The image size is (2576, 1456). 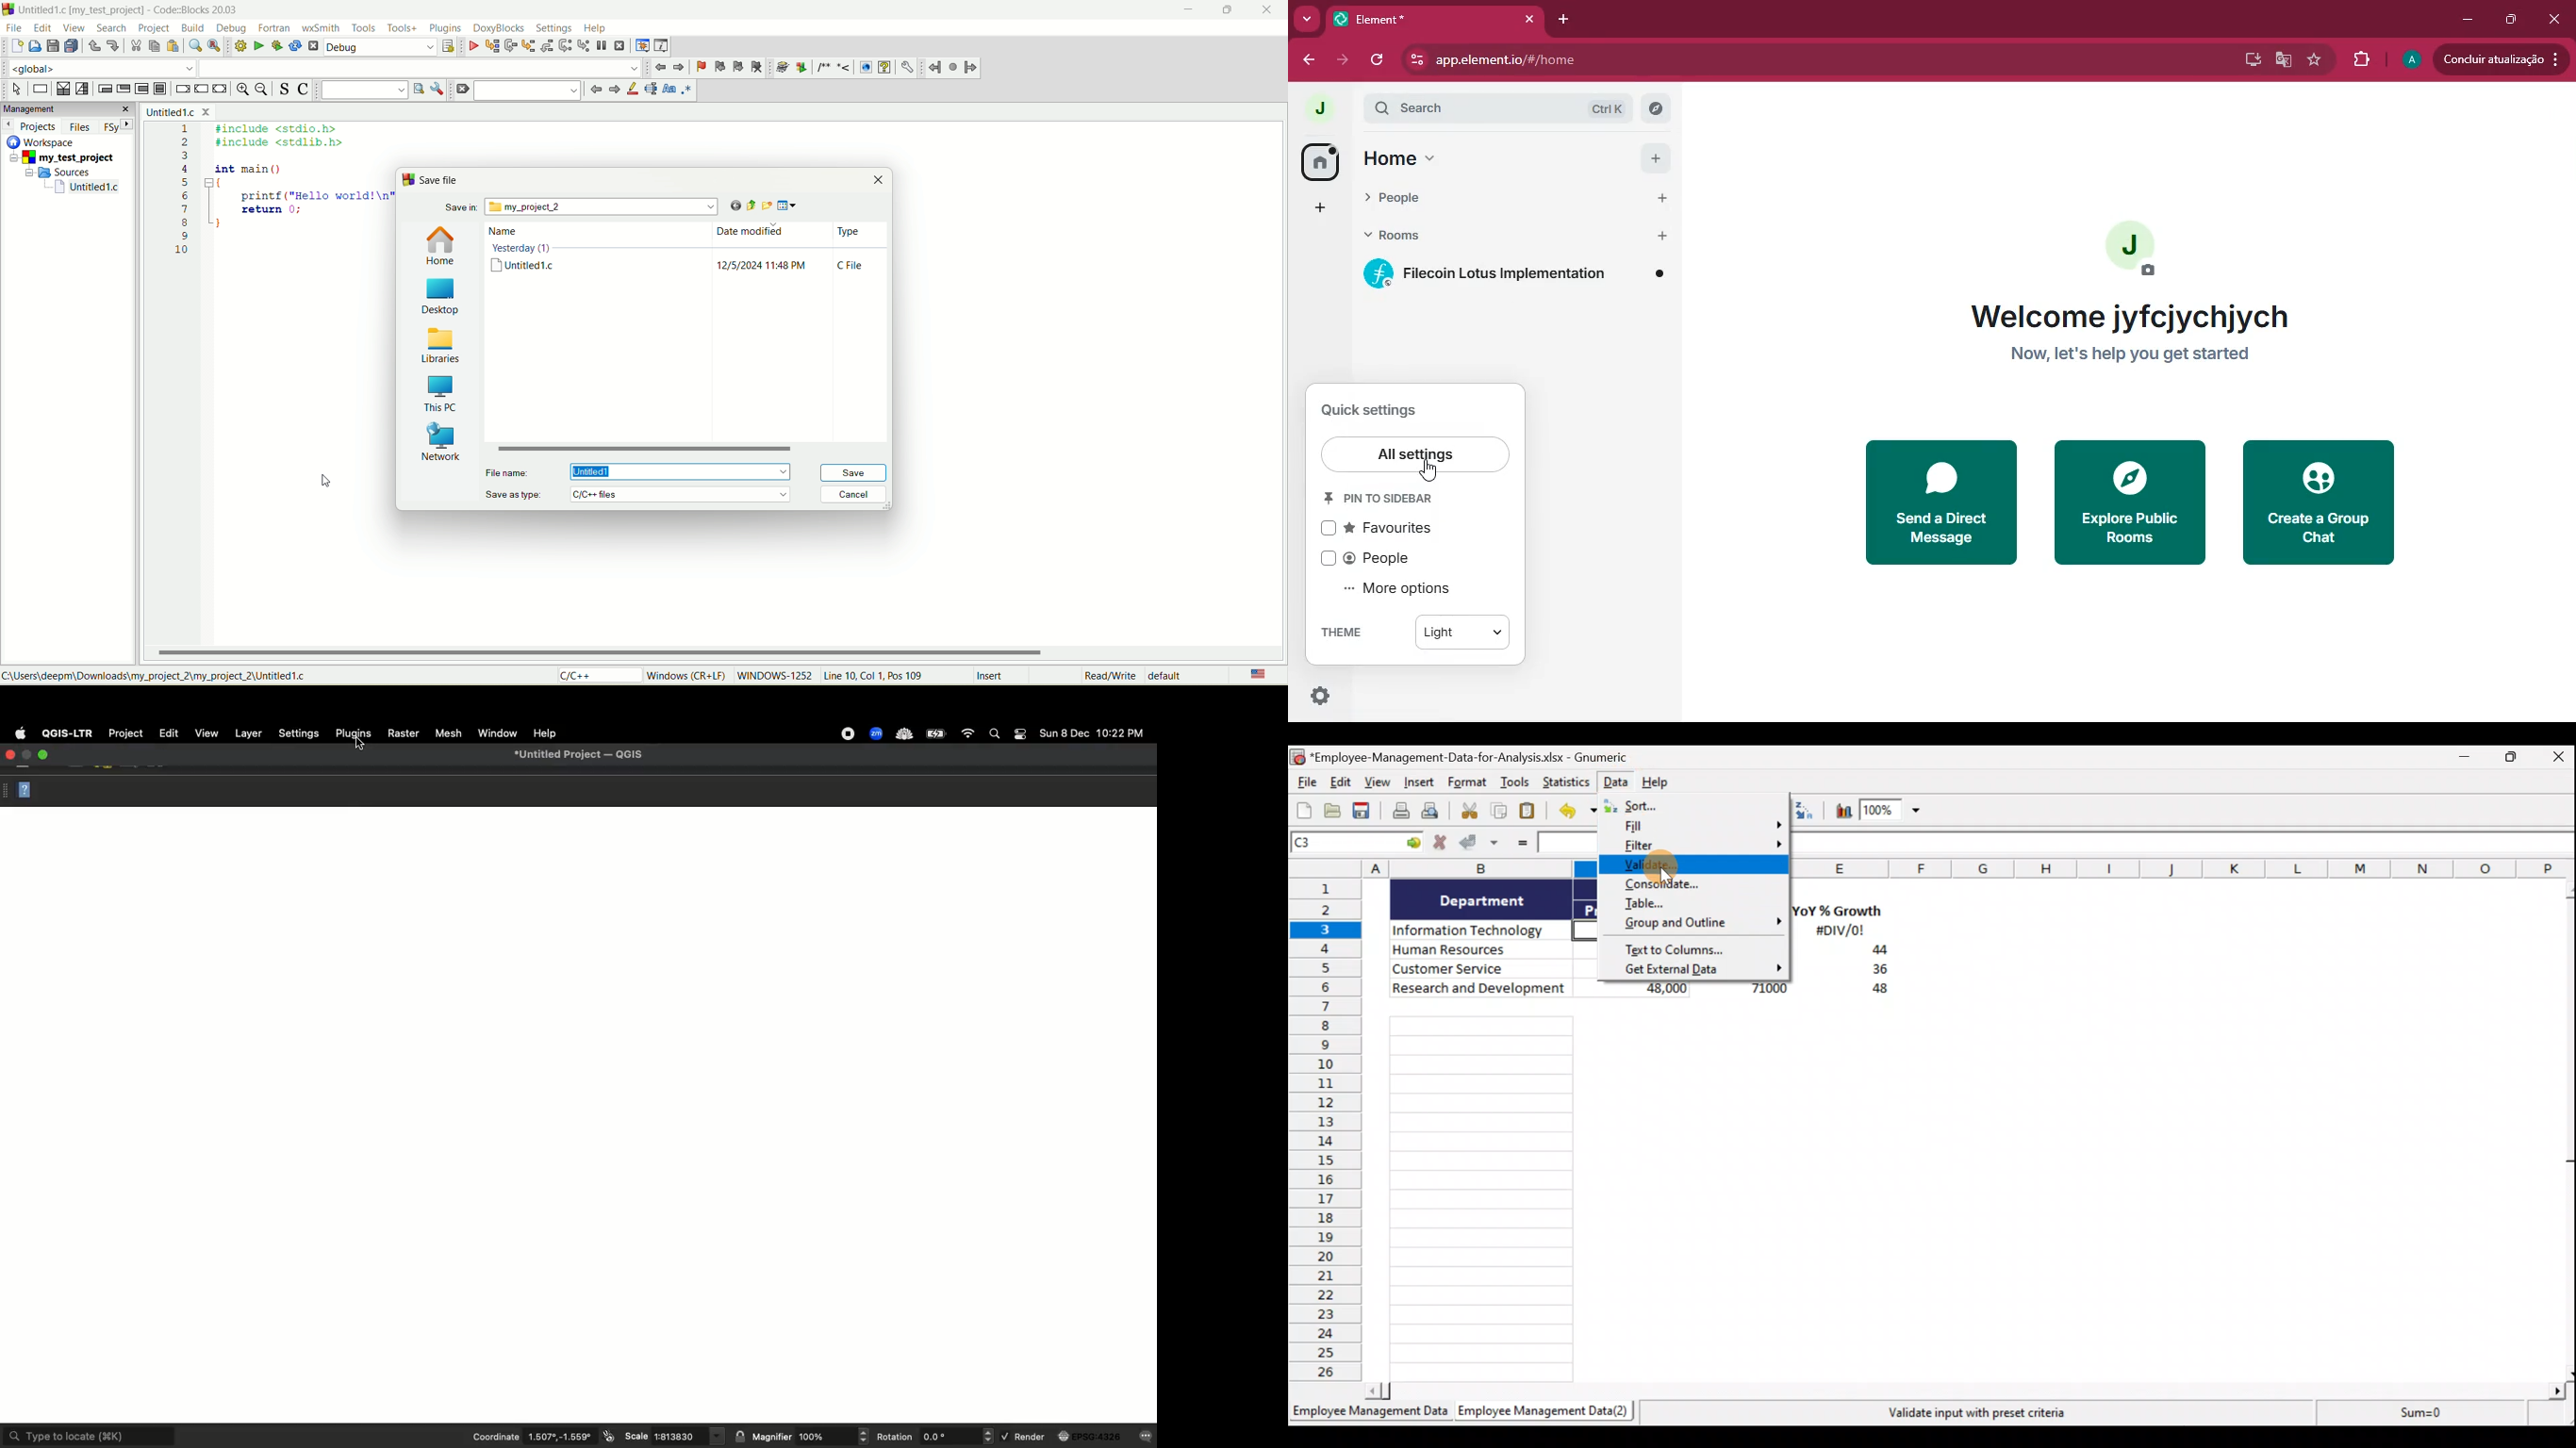 I want to click on debug, so click(x=473, y=47).